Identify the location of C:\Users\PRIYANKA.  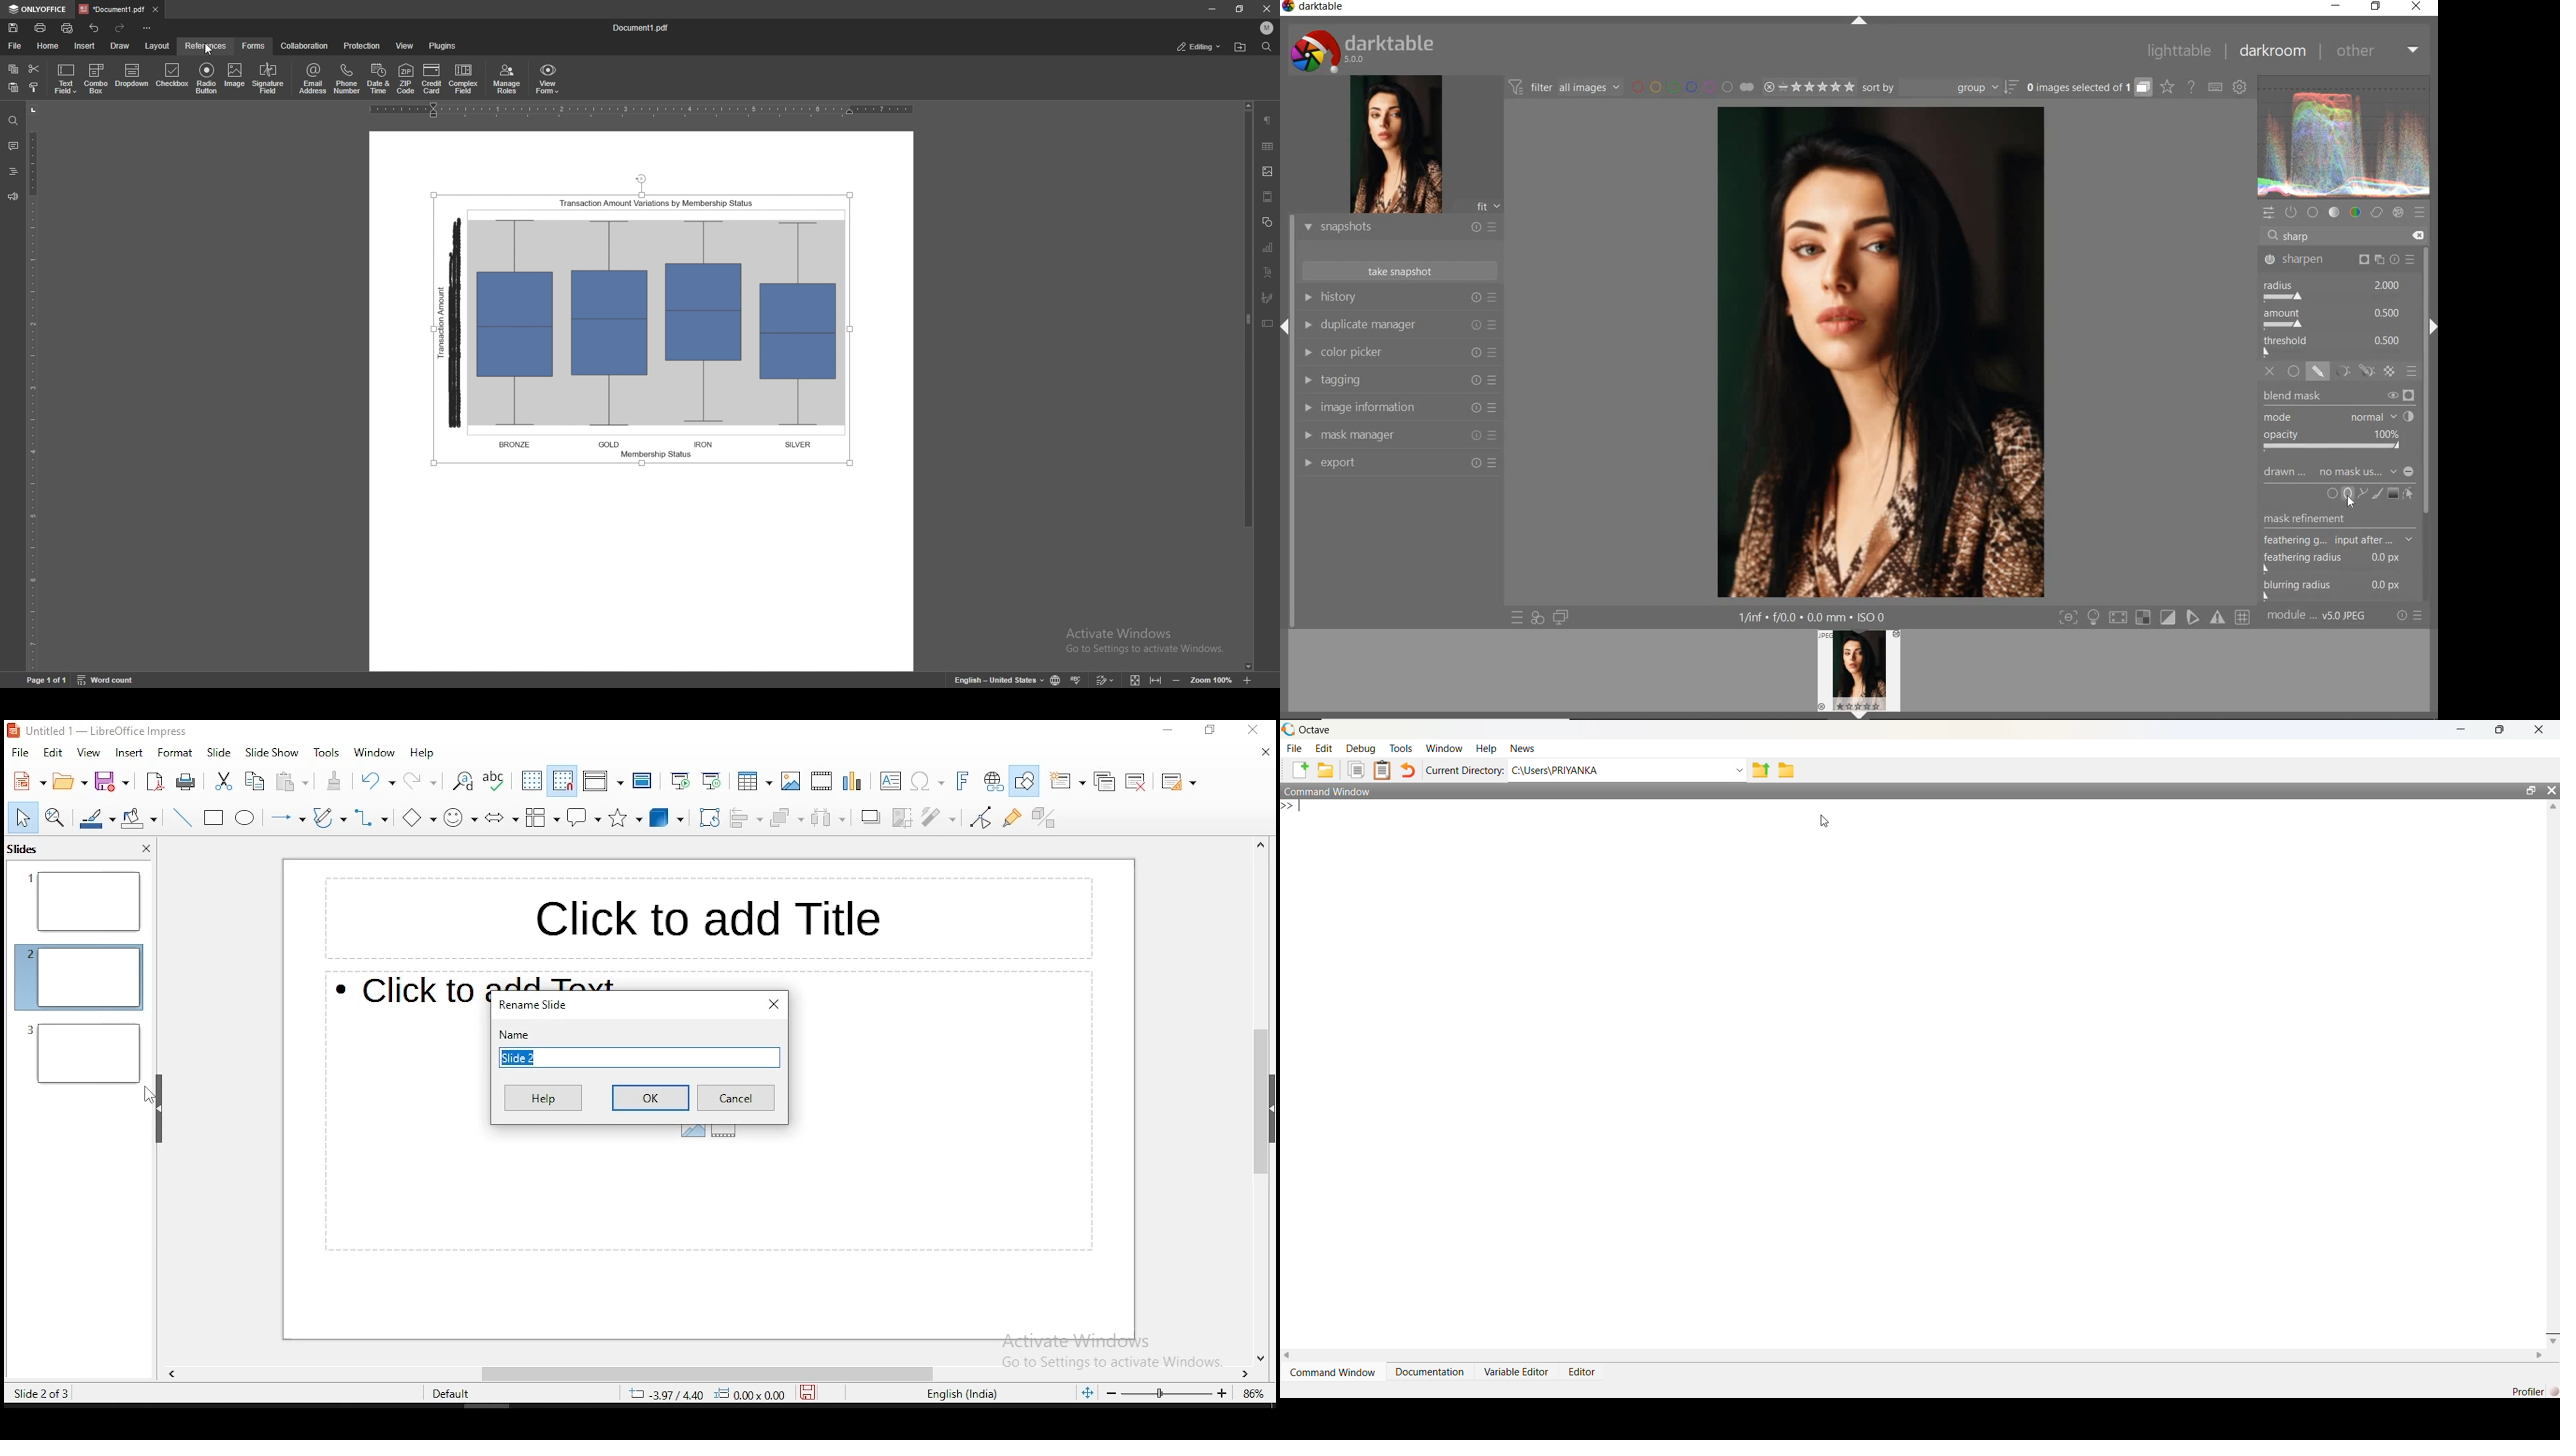
(1615, 770).